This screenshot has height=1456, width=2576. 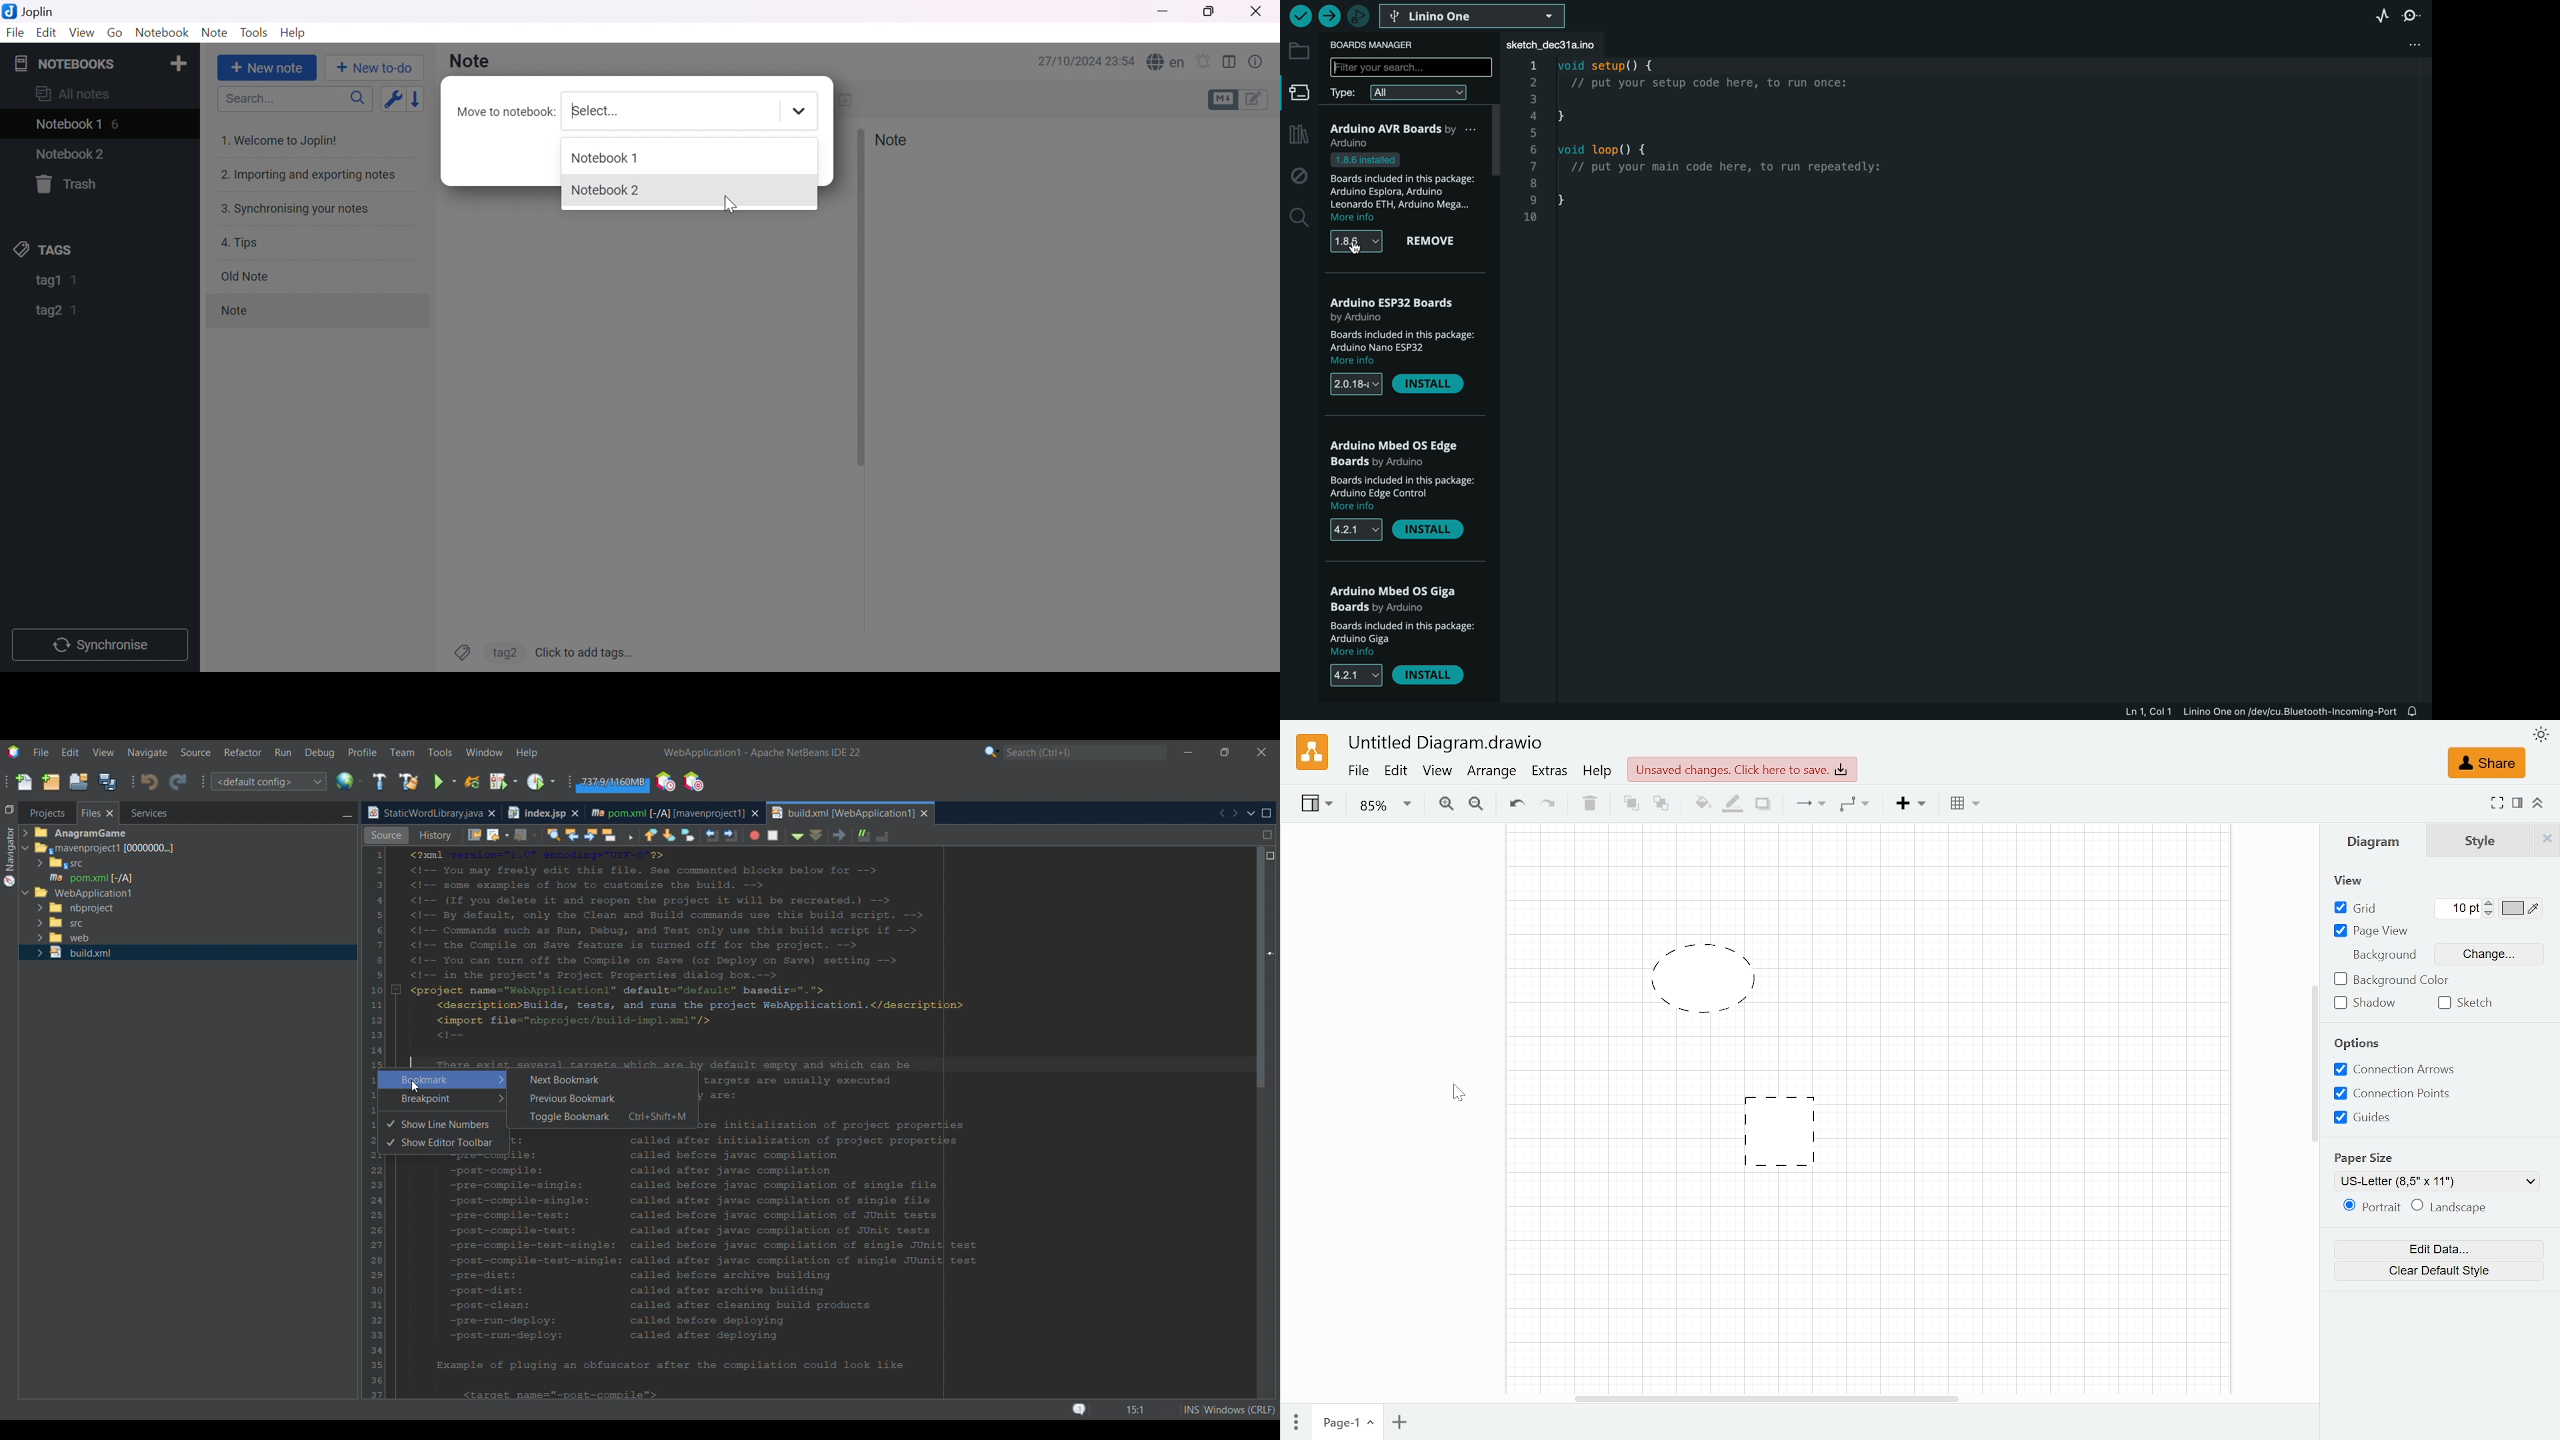 What do you see at coordinates (606, 189) in the screenshot?
I see `Notebook2` at bounding box center [606, 189].